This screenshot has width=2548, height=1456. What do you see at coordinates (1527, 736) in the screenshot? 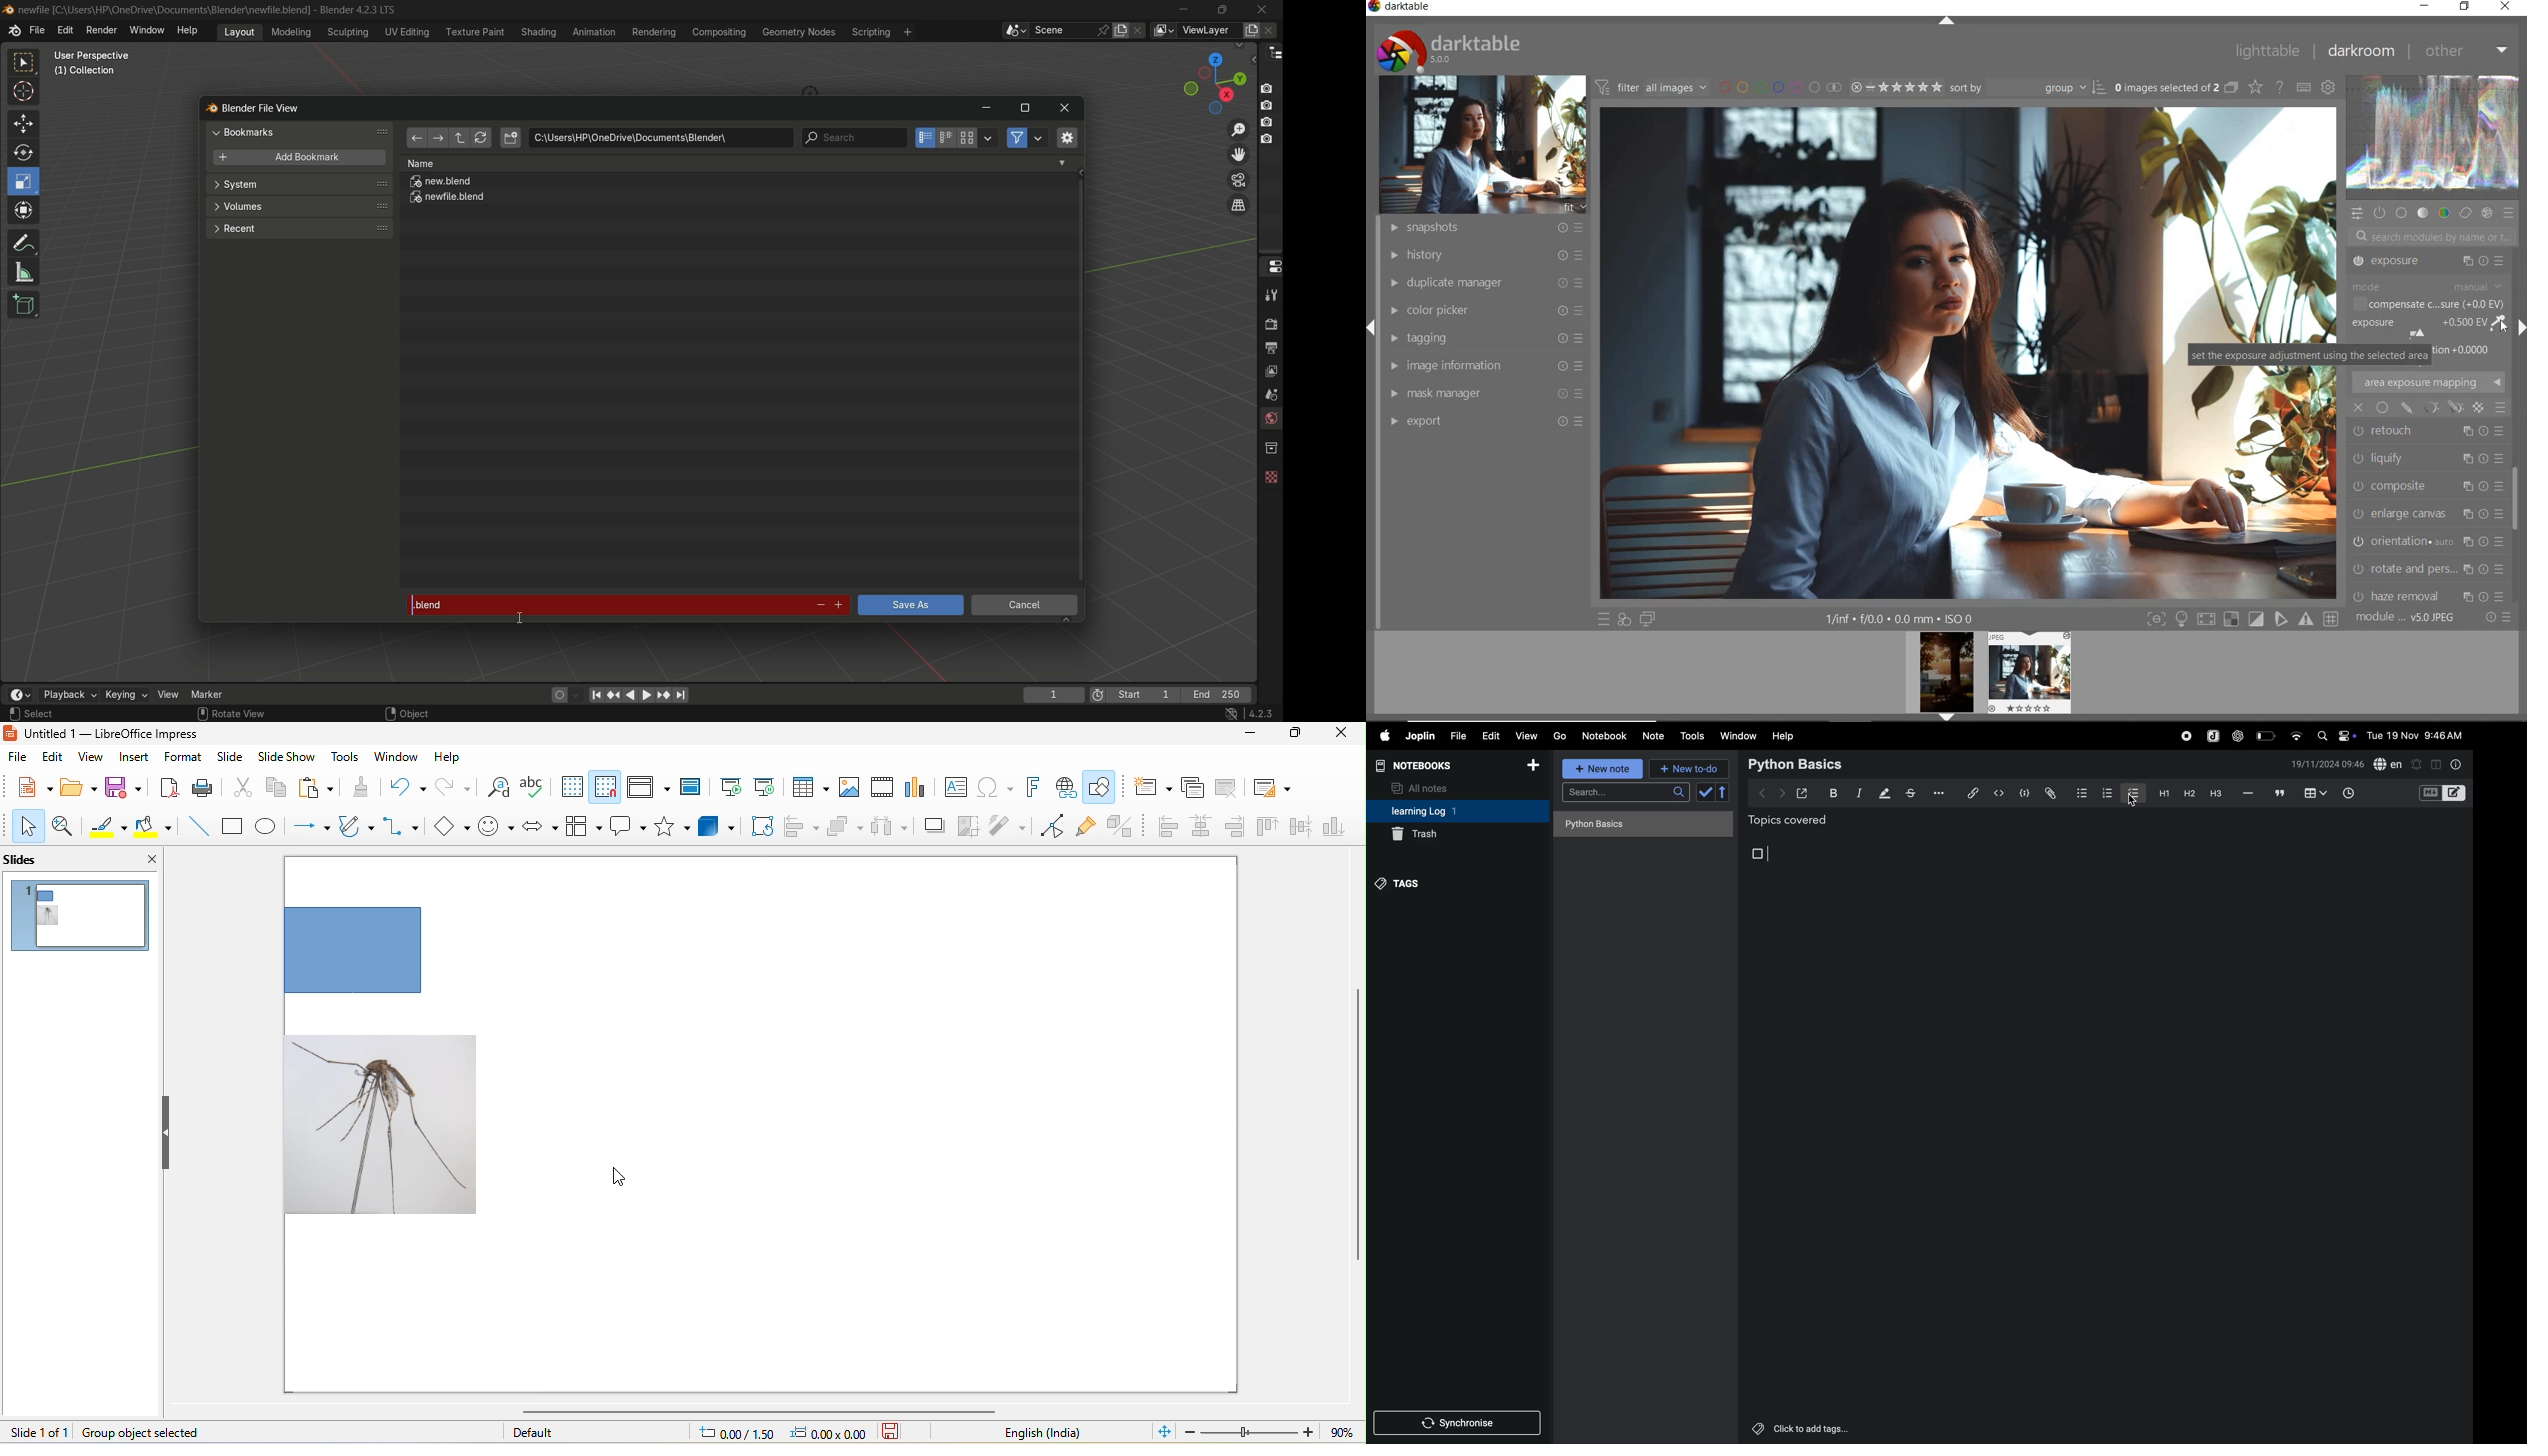
I see `view` at bounding box center [1527, 736].